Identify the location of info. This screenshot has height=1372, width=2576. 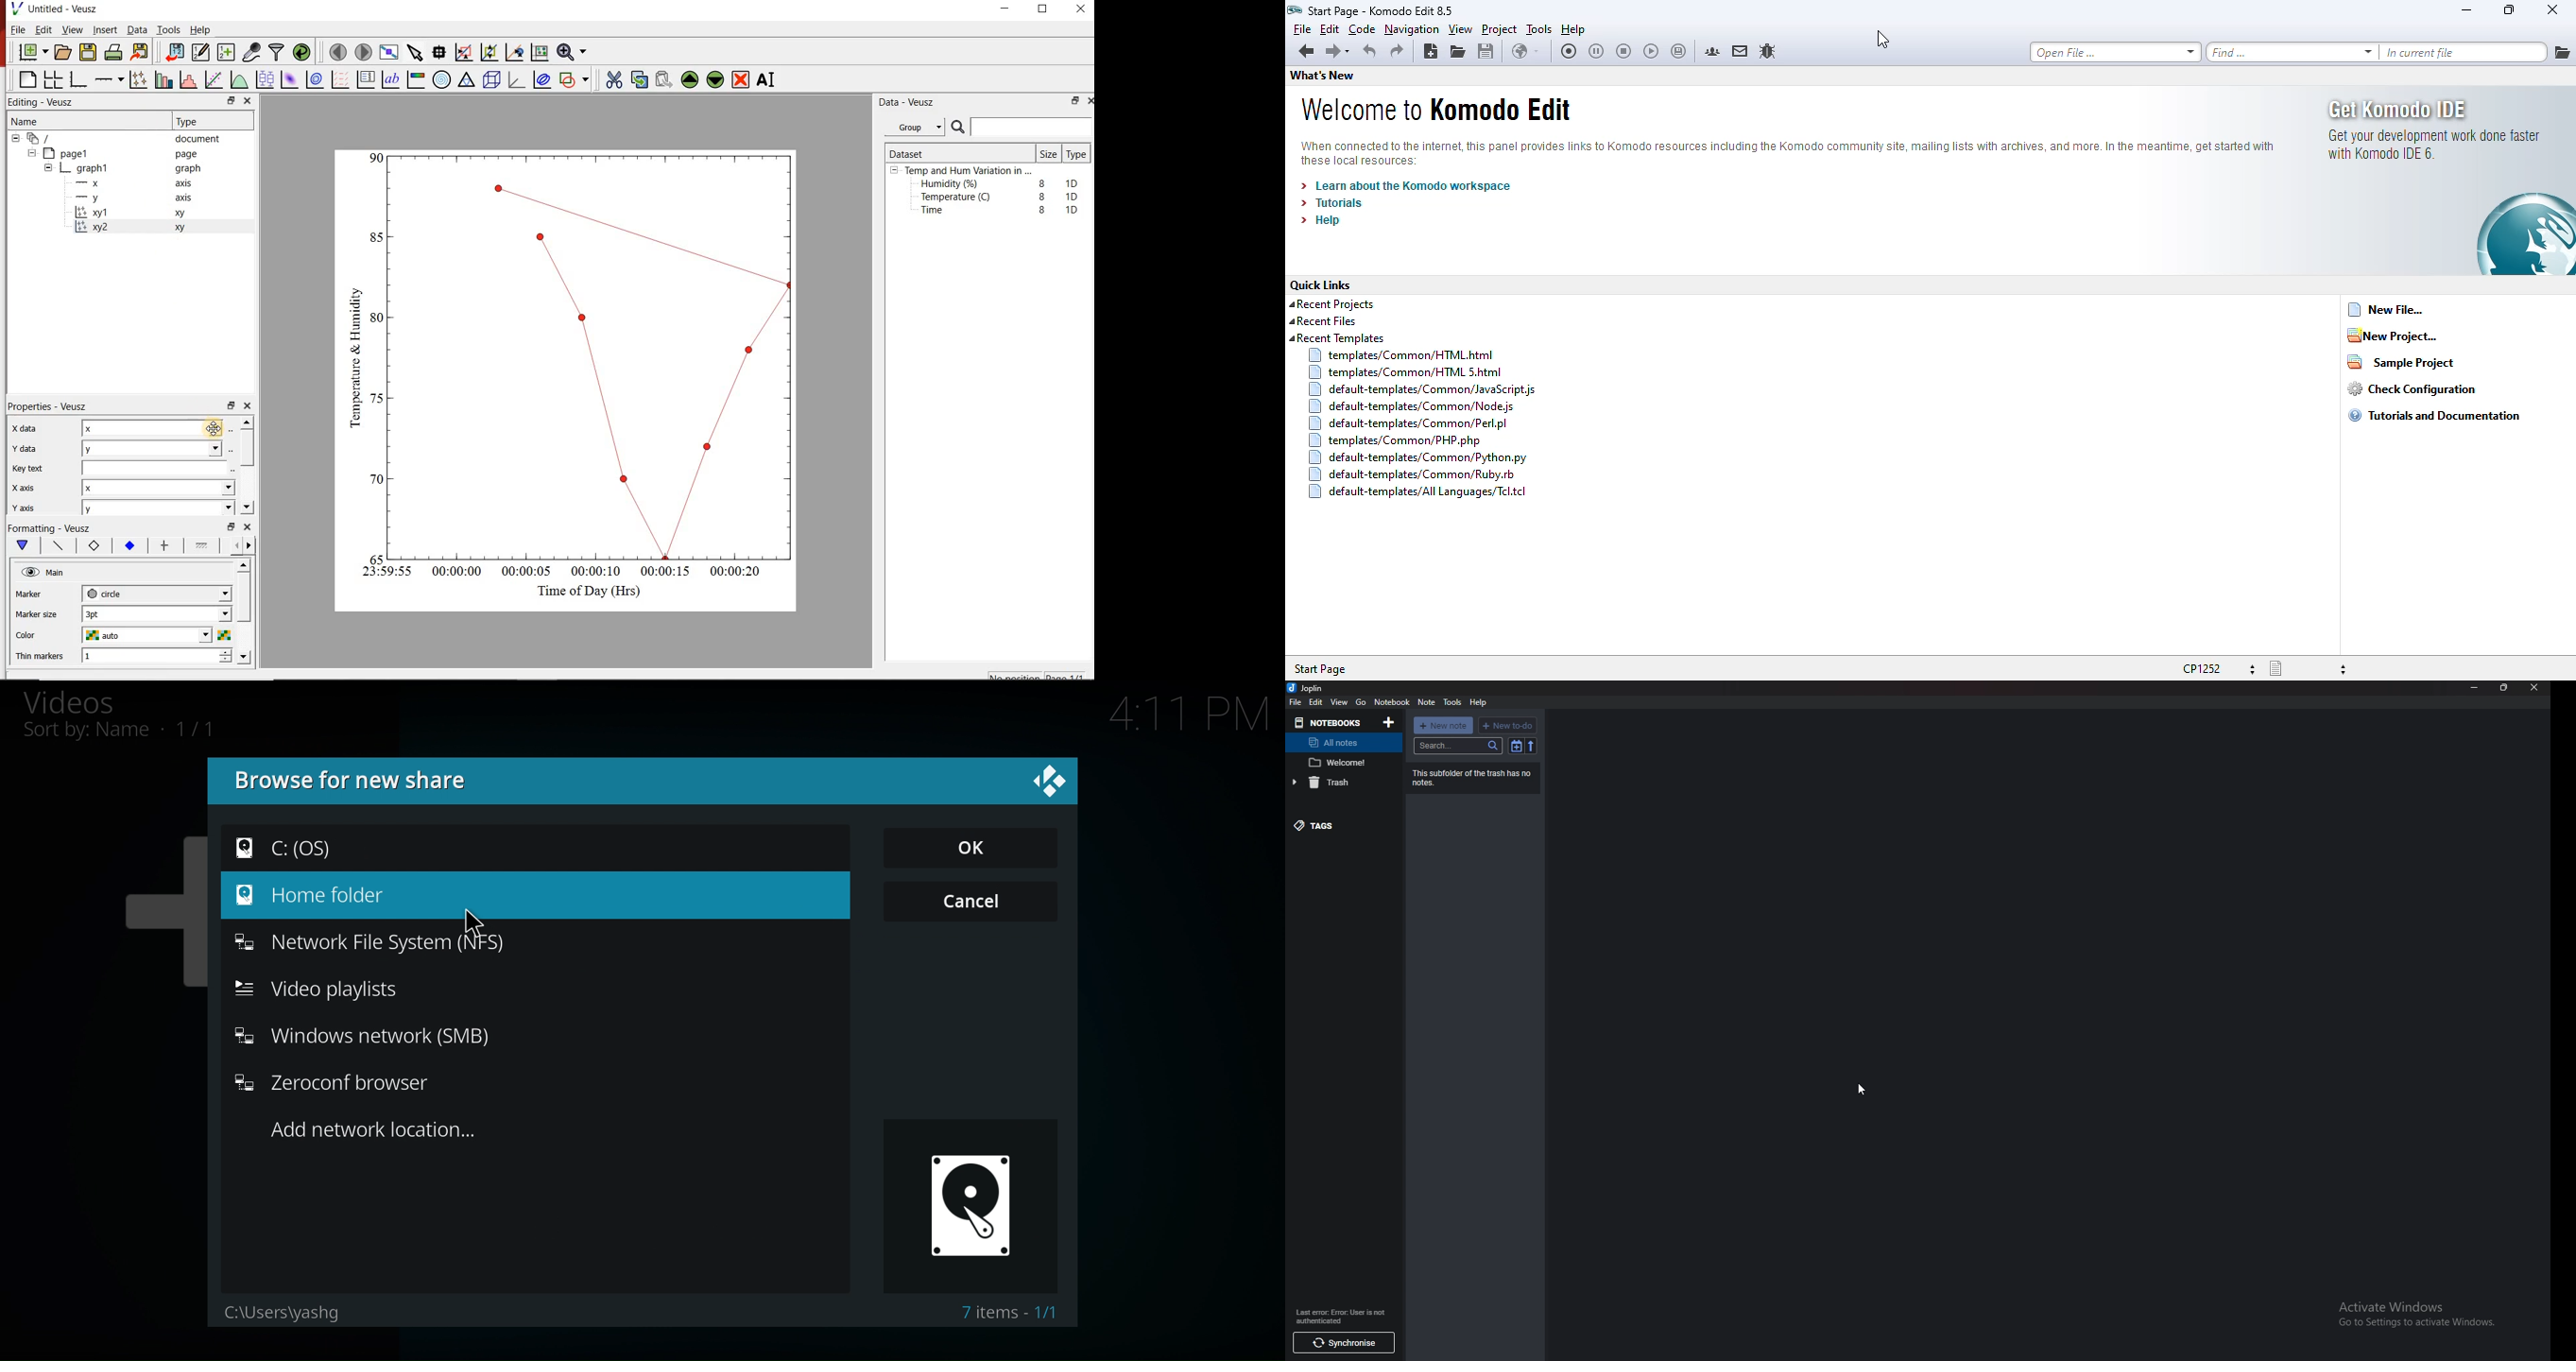
(1341, 1317).